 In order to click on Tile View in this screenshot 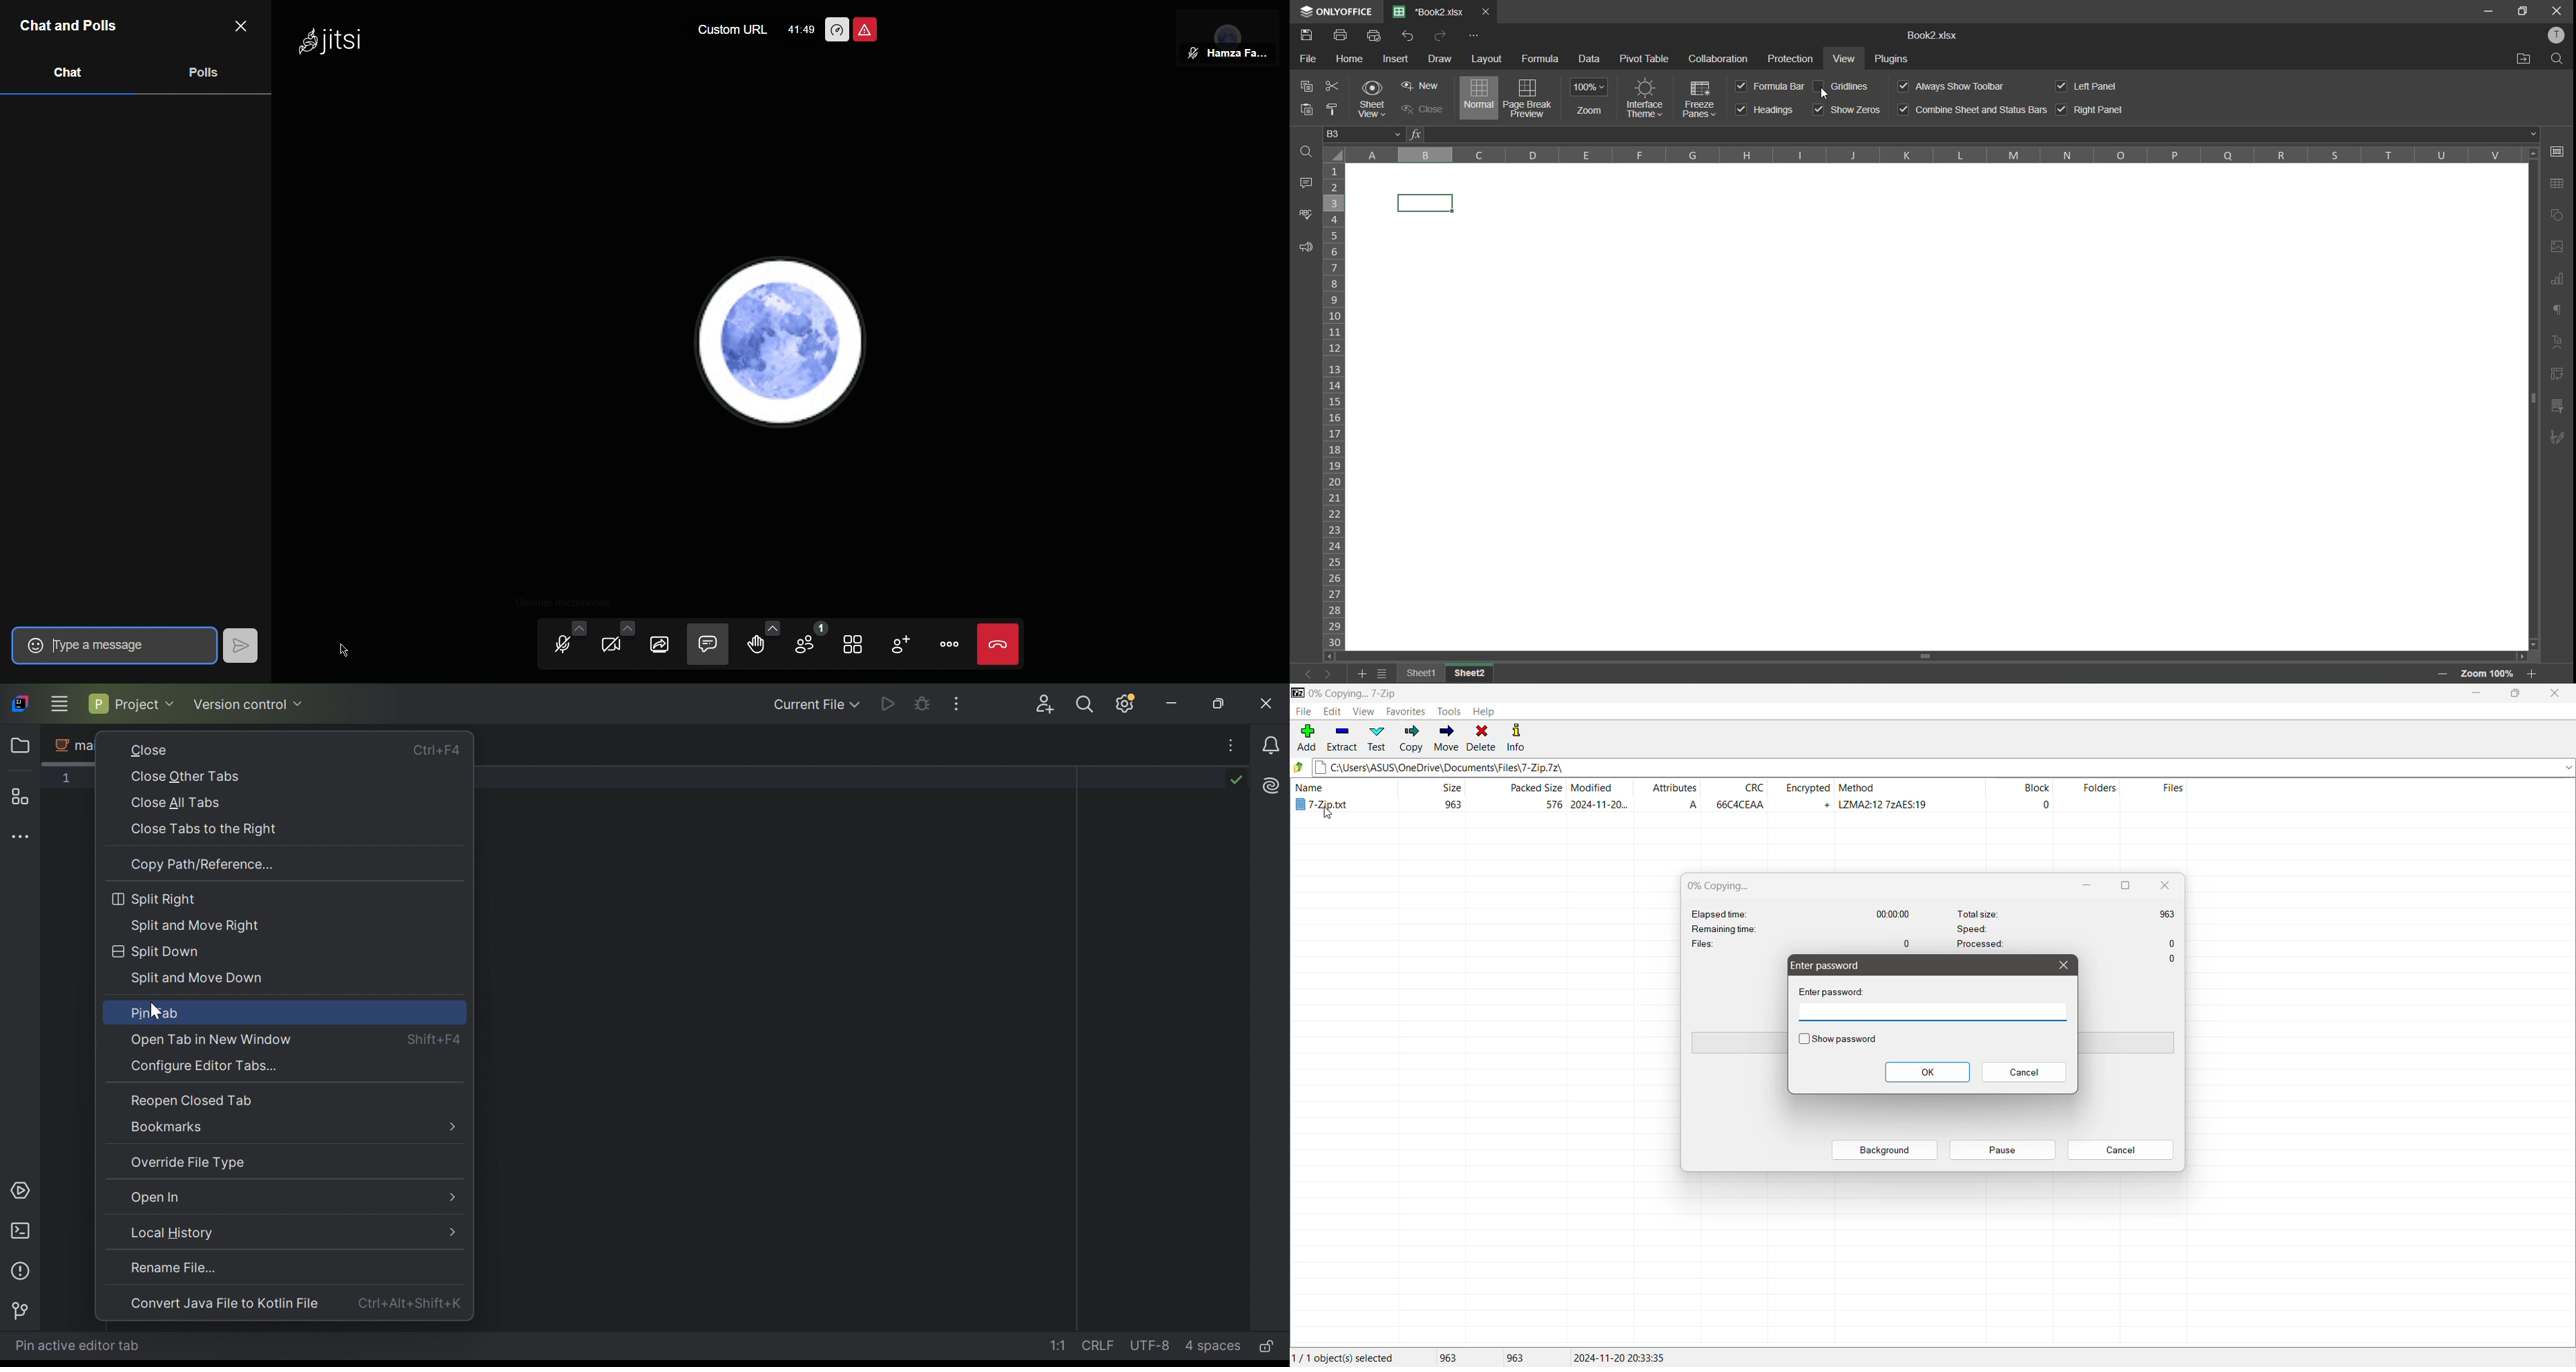, I will do `click(860, 641)`.